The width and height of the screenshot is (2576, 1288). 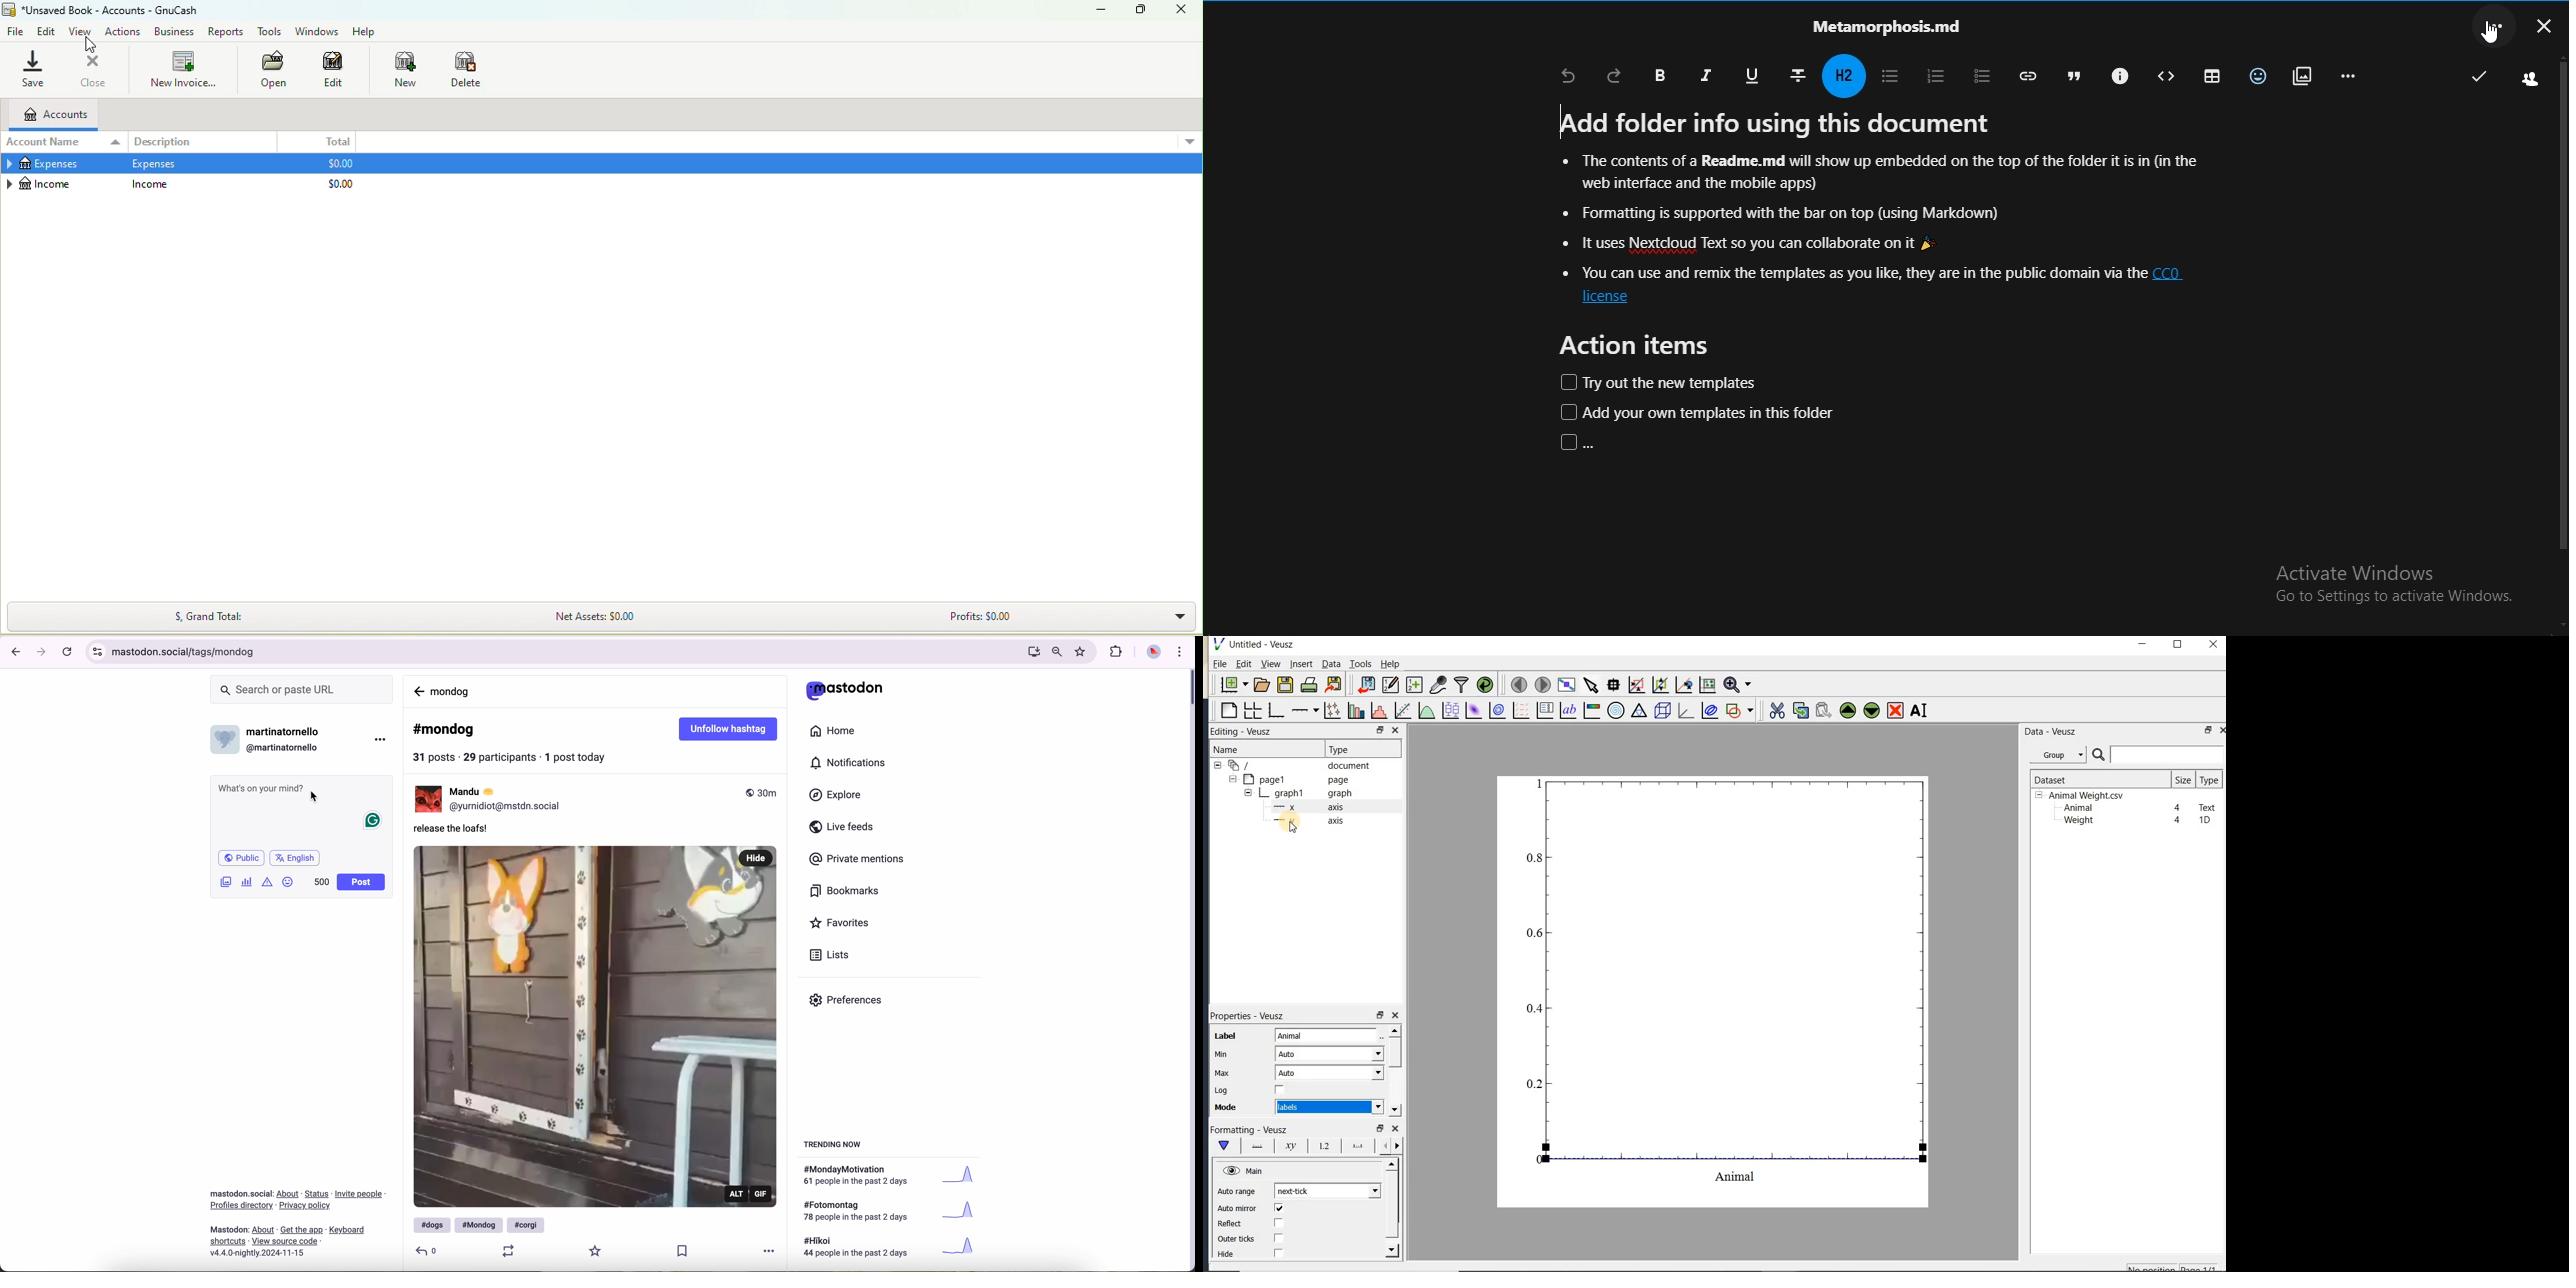 What do you see at coordinates (1306, 821) in the screenshot?
I see `axis` at bounding box center [1306, 821].